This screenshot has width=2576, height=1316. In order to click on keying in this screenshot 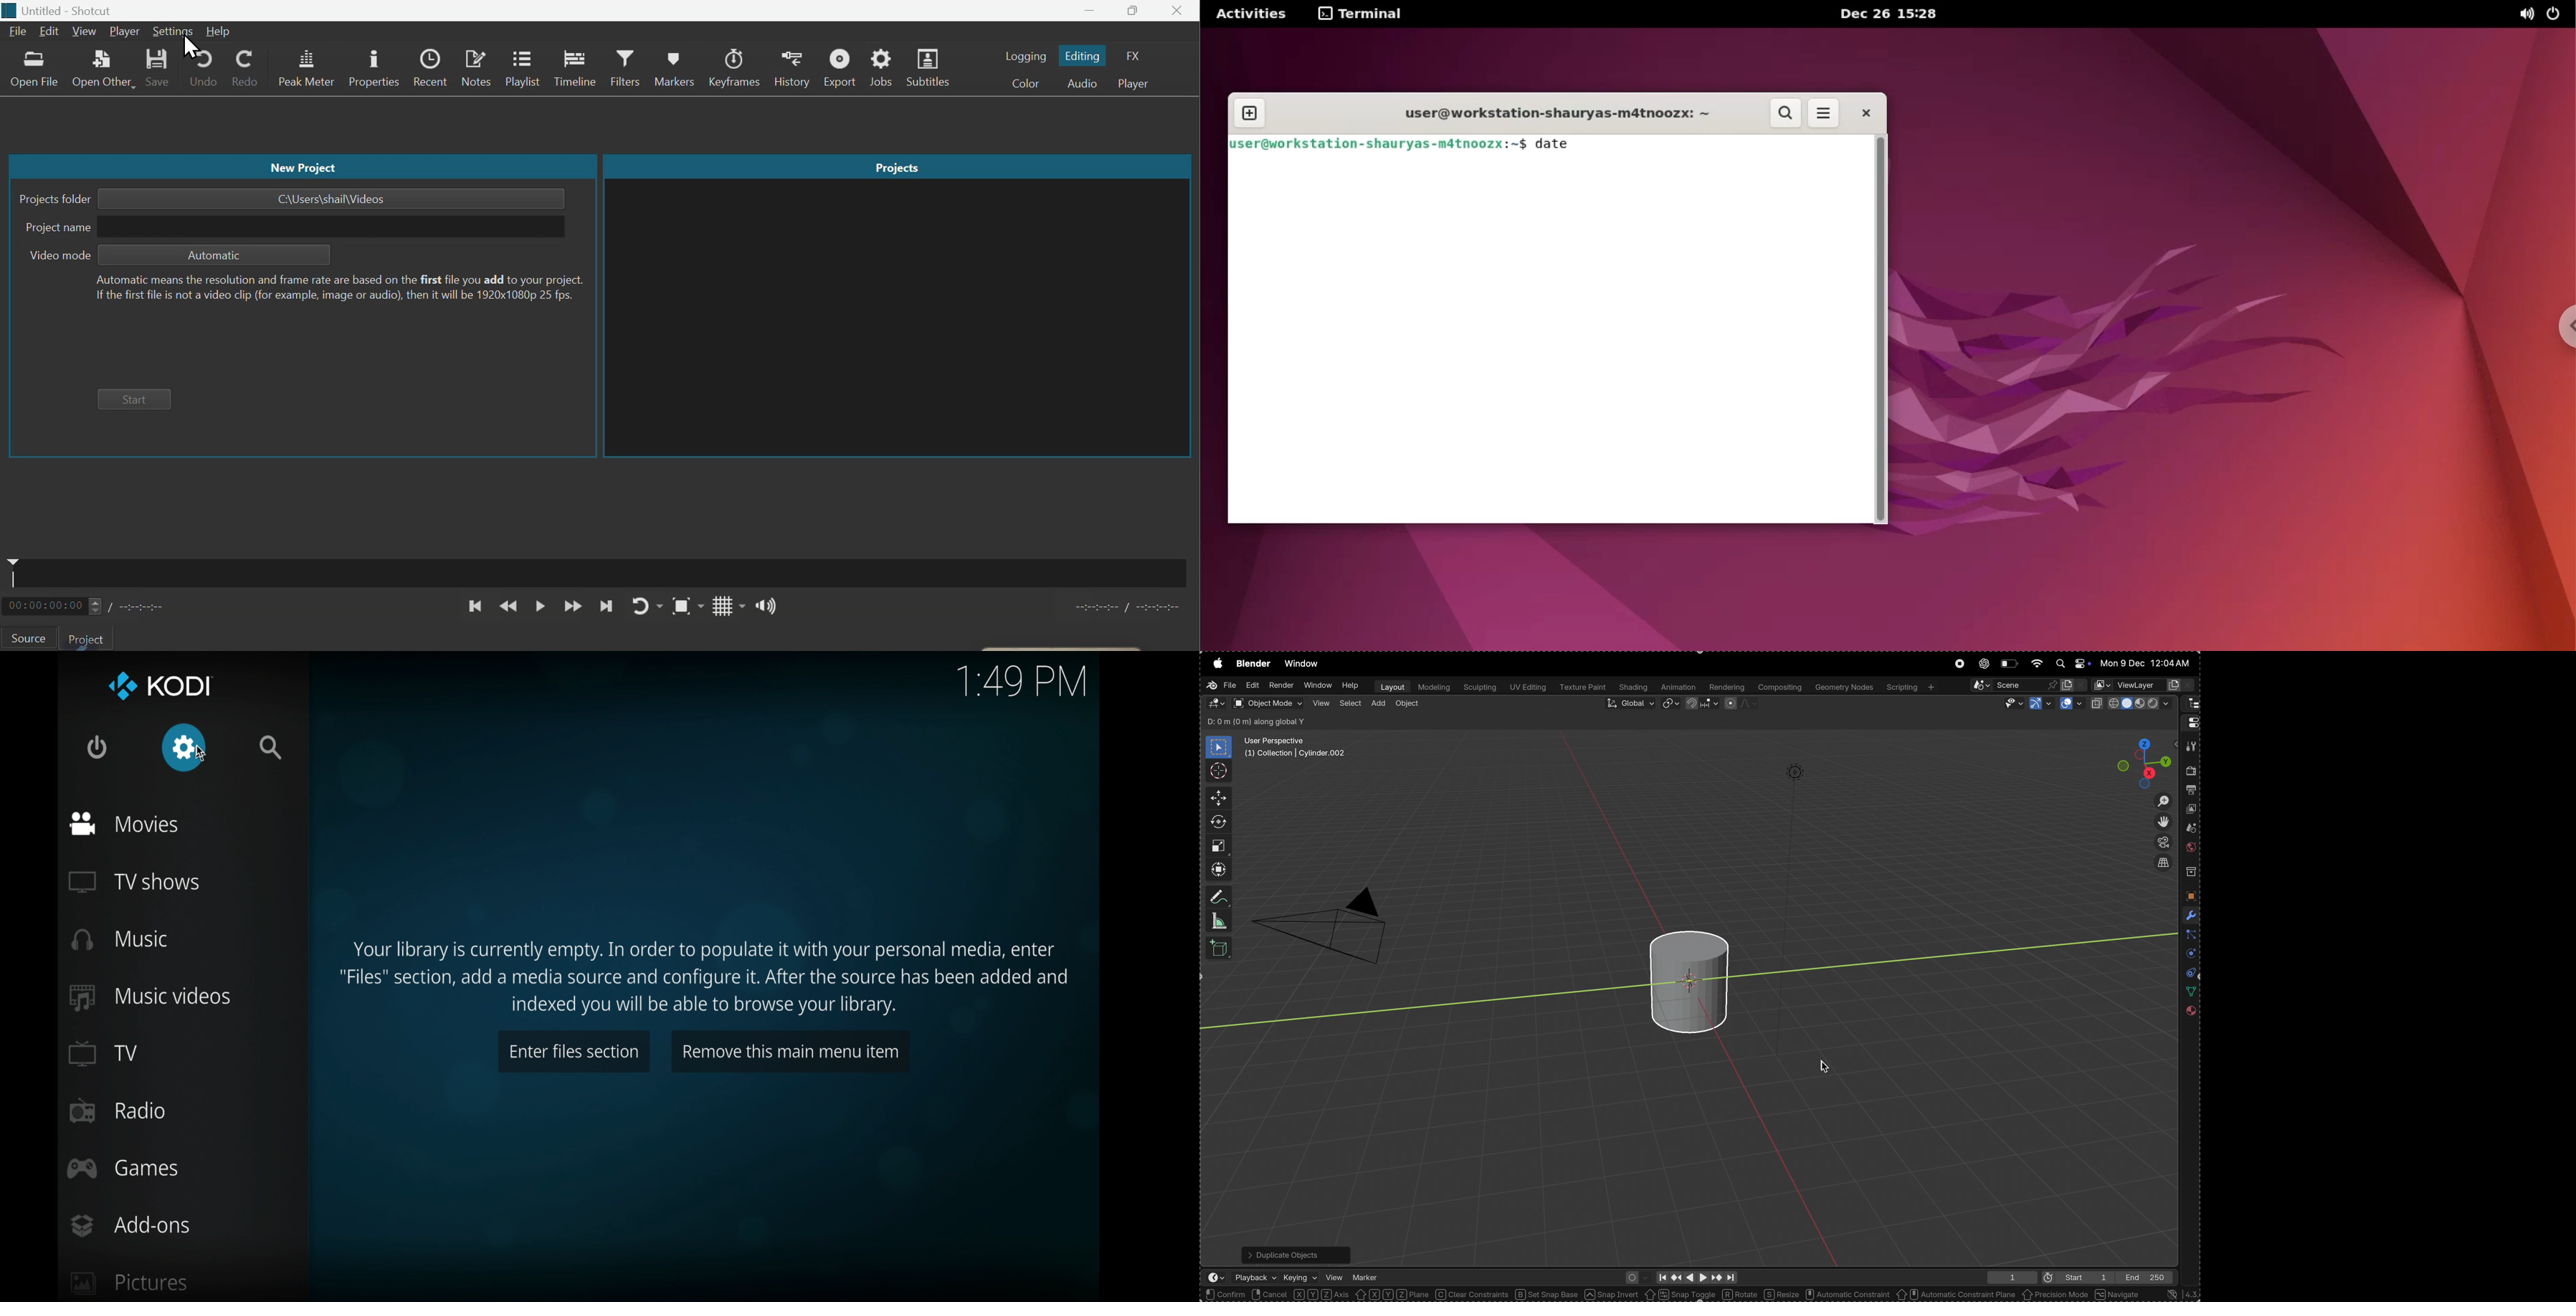, I will do `click(1300, 1275)`.